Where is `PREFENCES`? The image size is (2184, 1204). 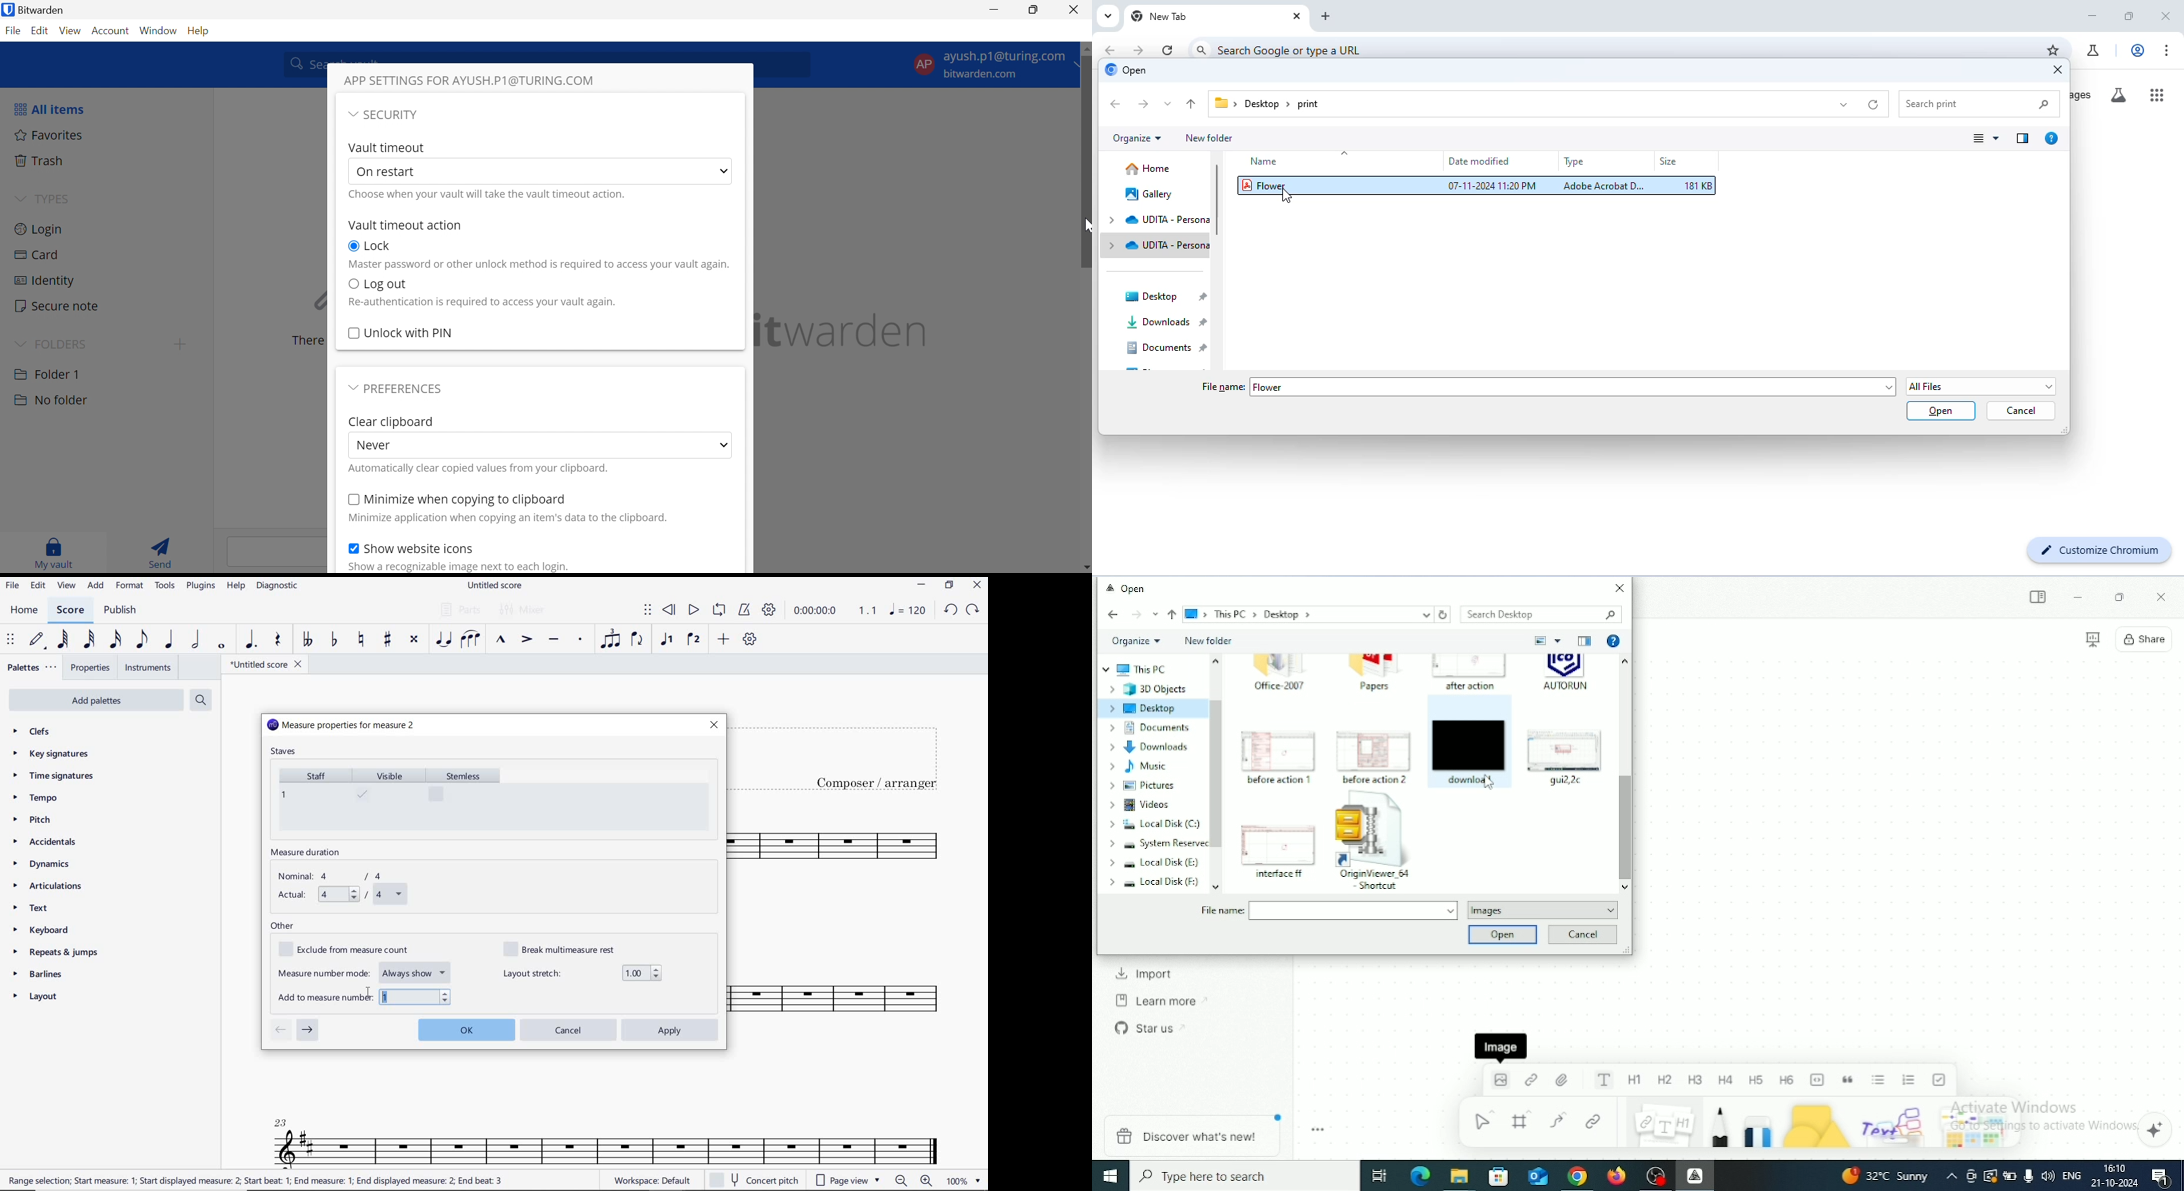 PREFENCES is located at coordinates (406, 388).